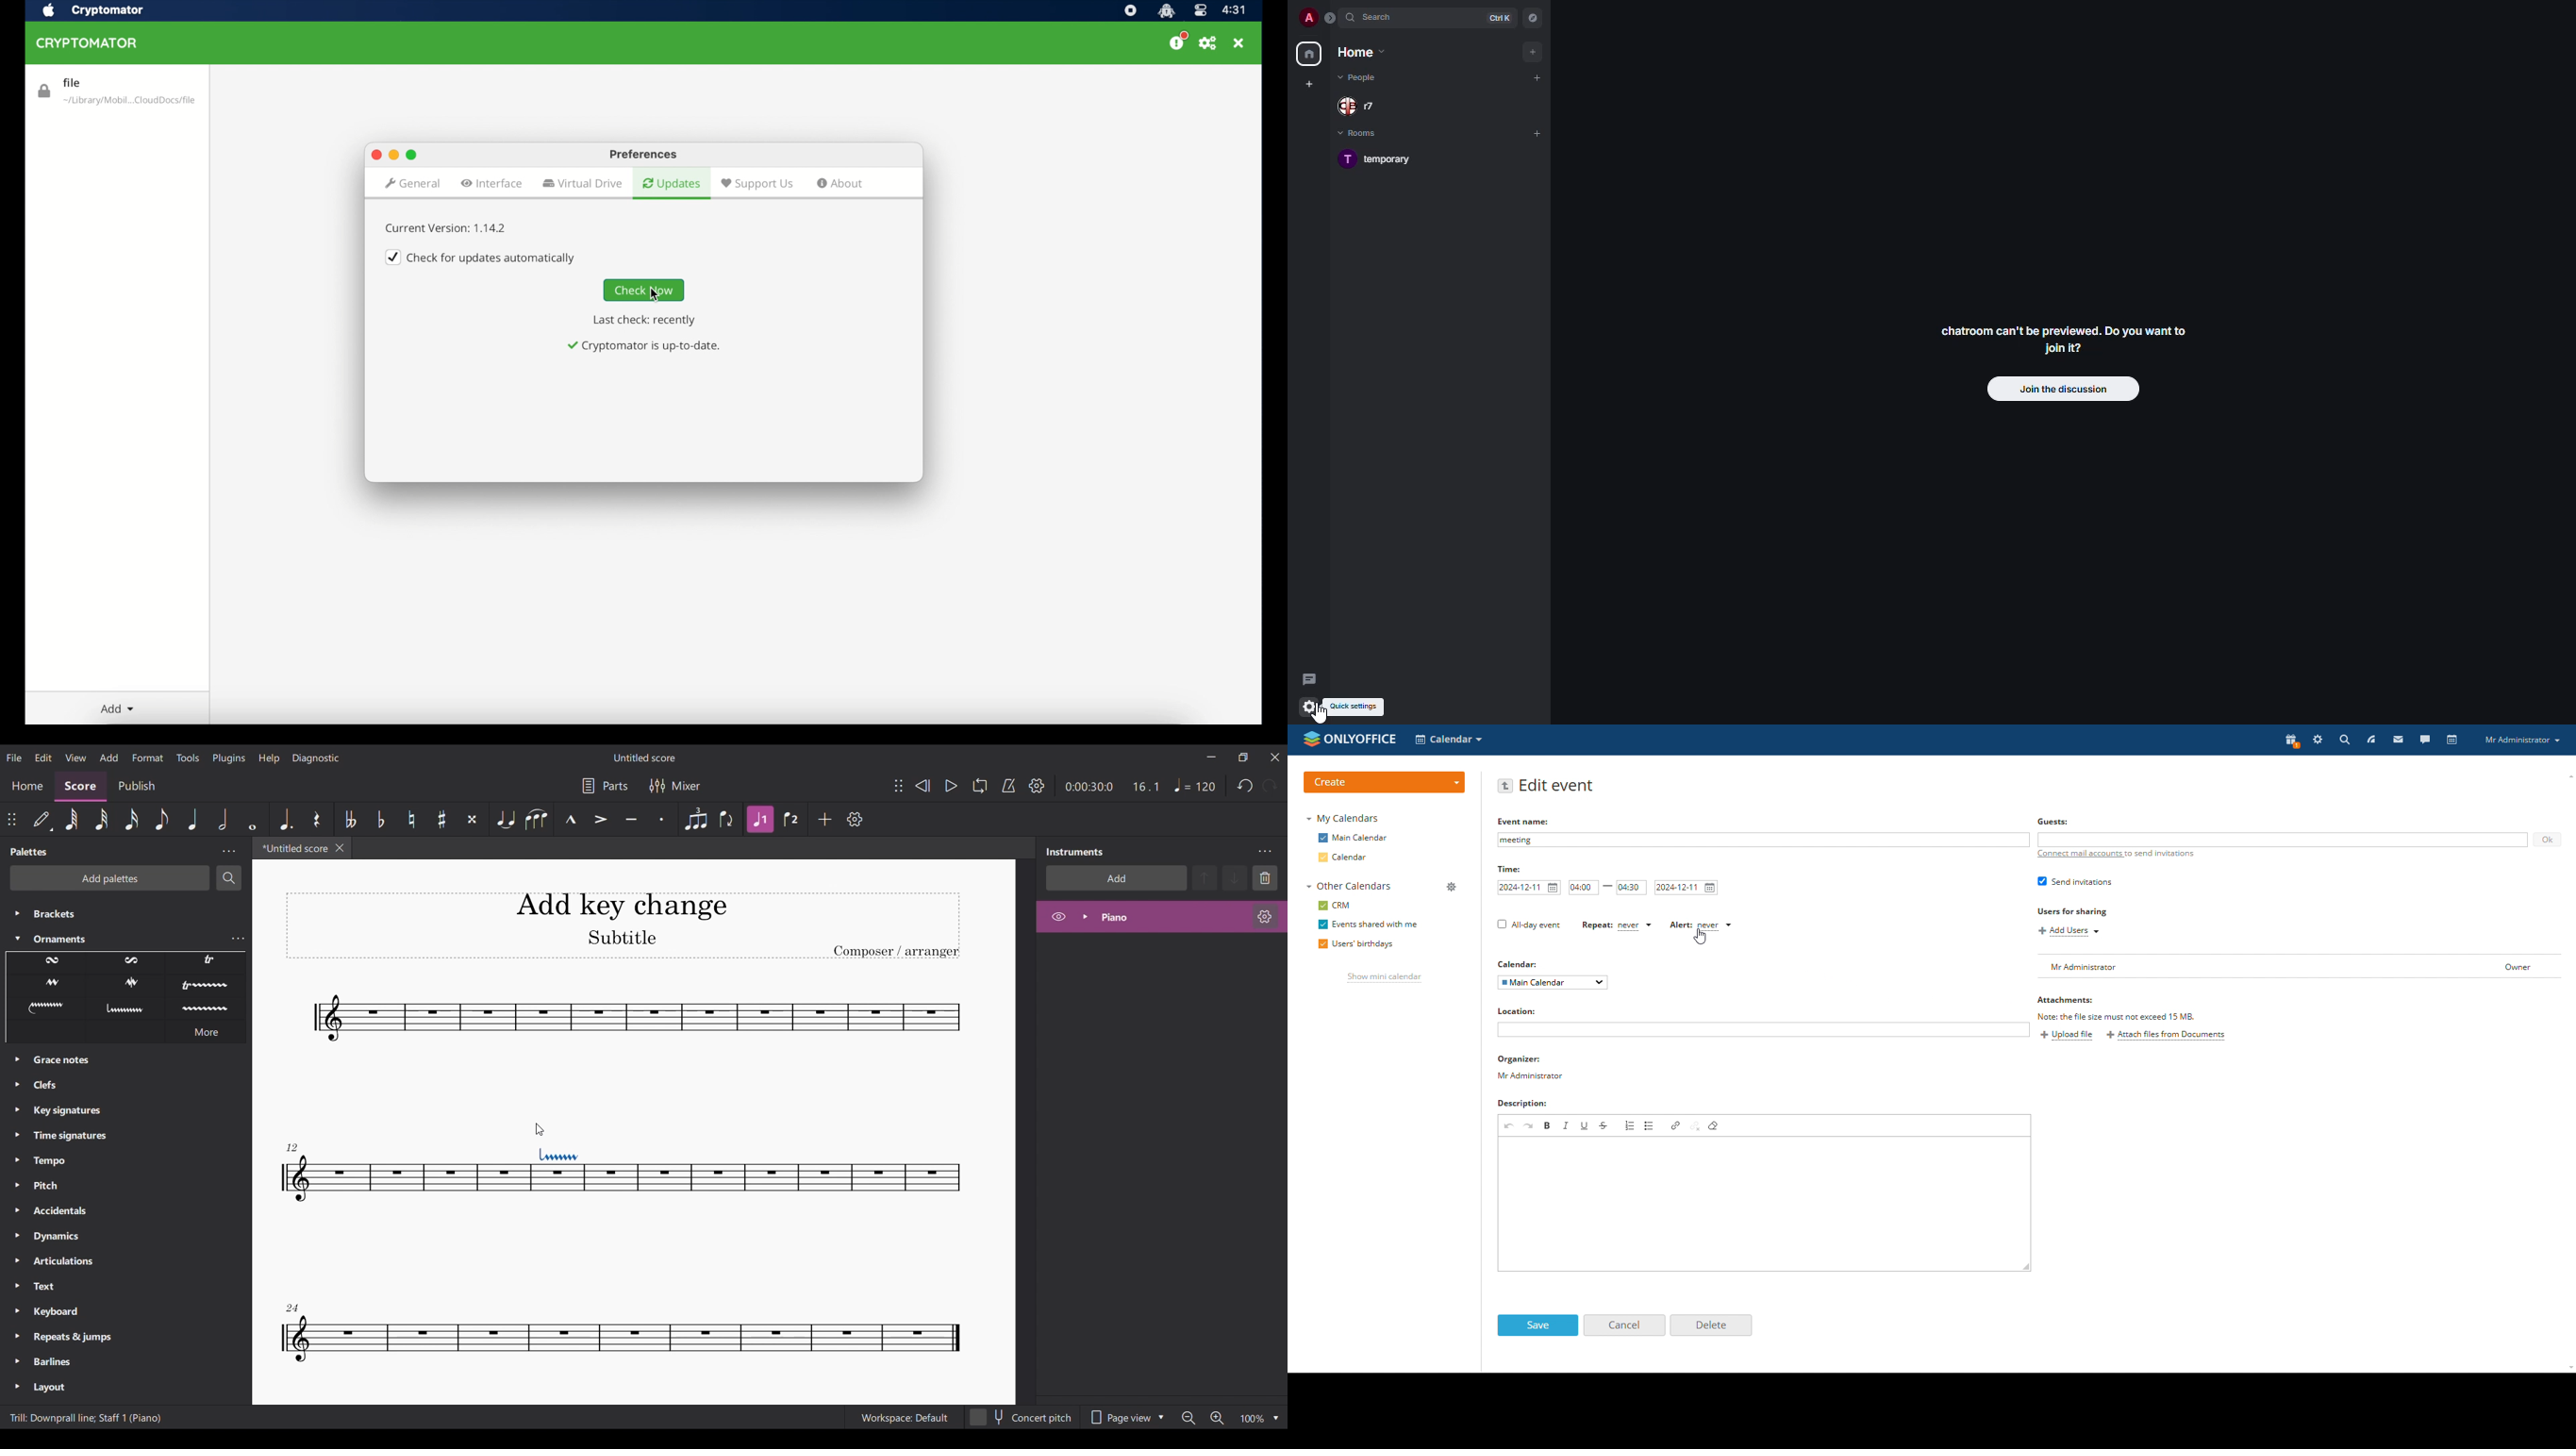 This screenshot has width=2576, height=1456. I want to click on Toggle for Concert pitch, so click(1022, 1417).